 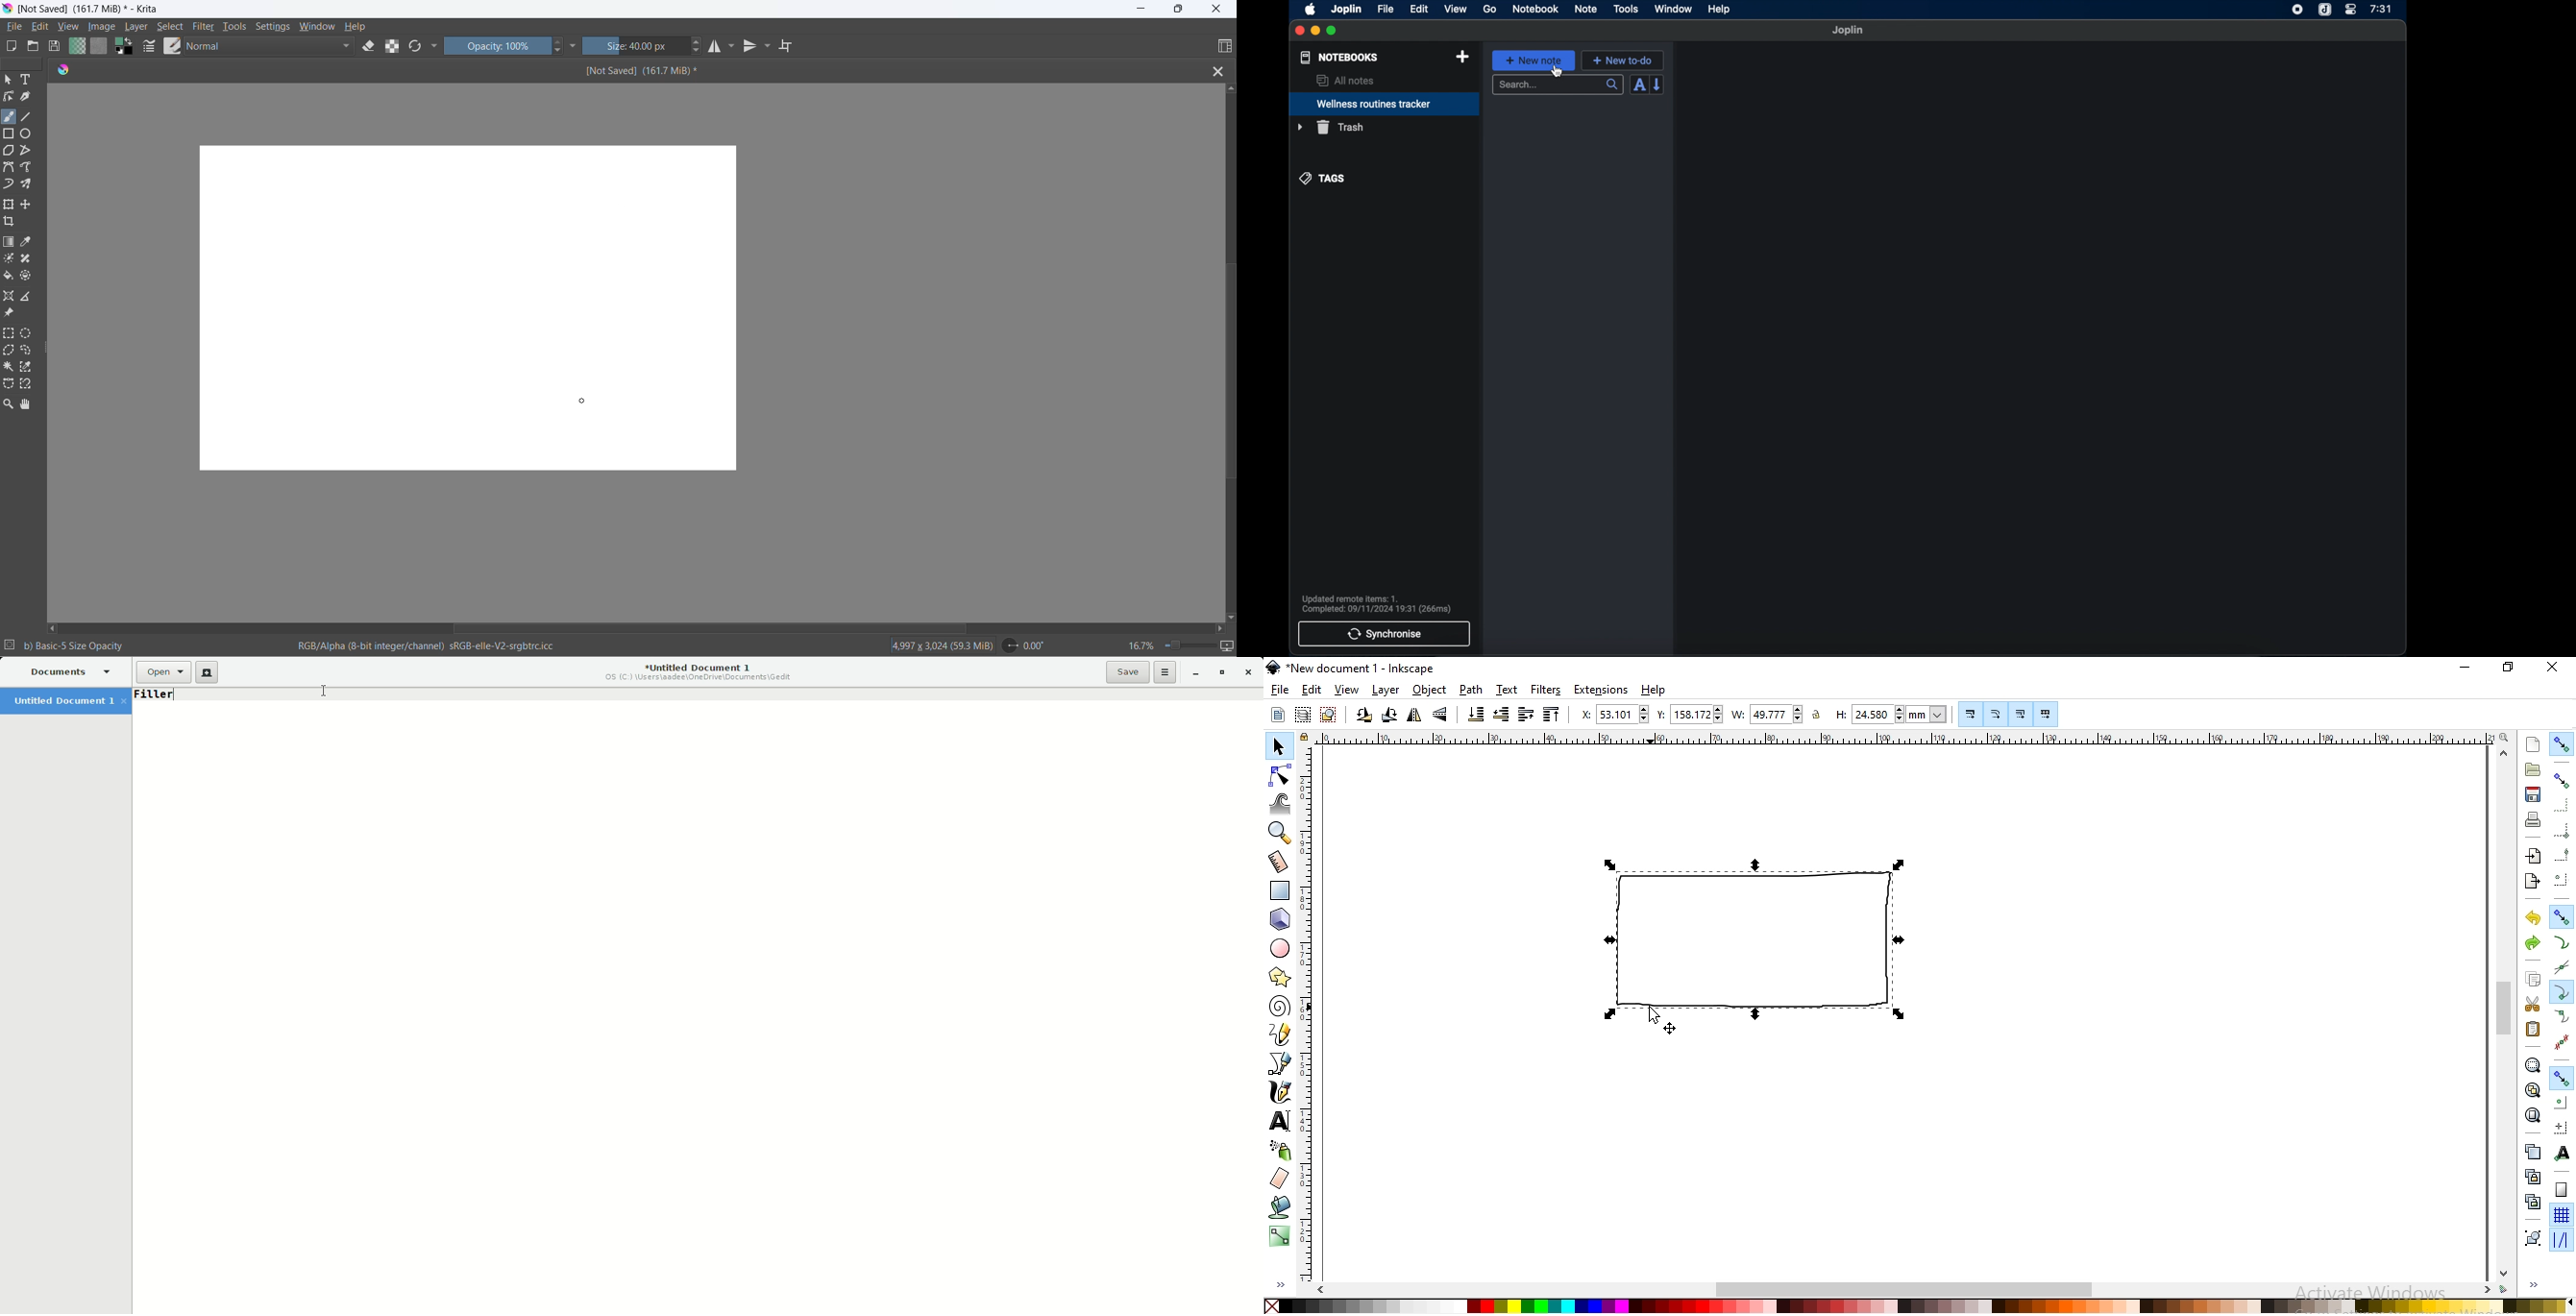 I want to click on freehand path tool, so click(x=29, y=167).